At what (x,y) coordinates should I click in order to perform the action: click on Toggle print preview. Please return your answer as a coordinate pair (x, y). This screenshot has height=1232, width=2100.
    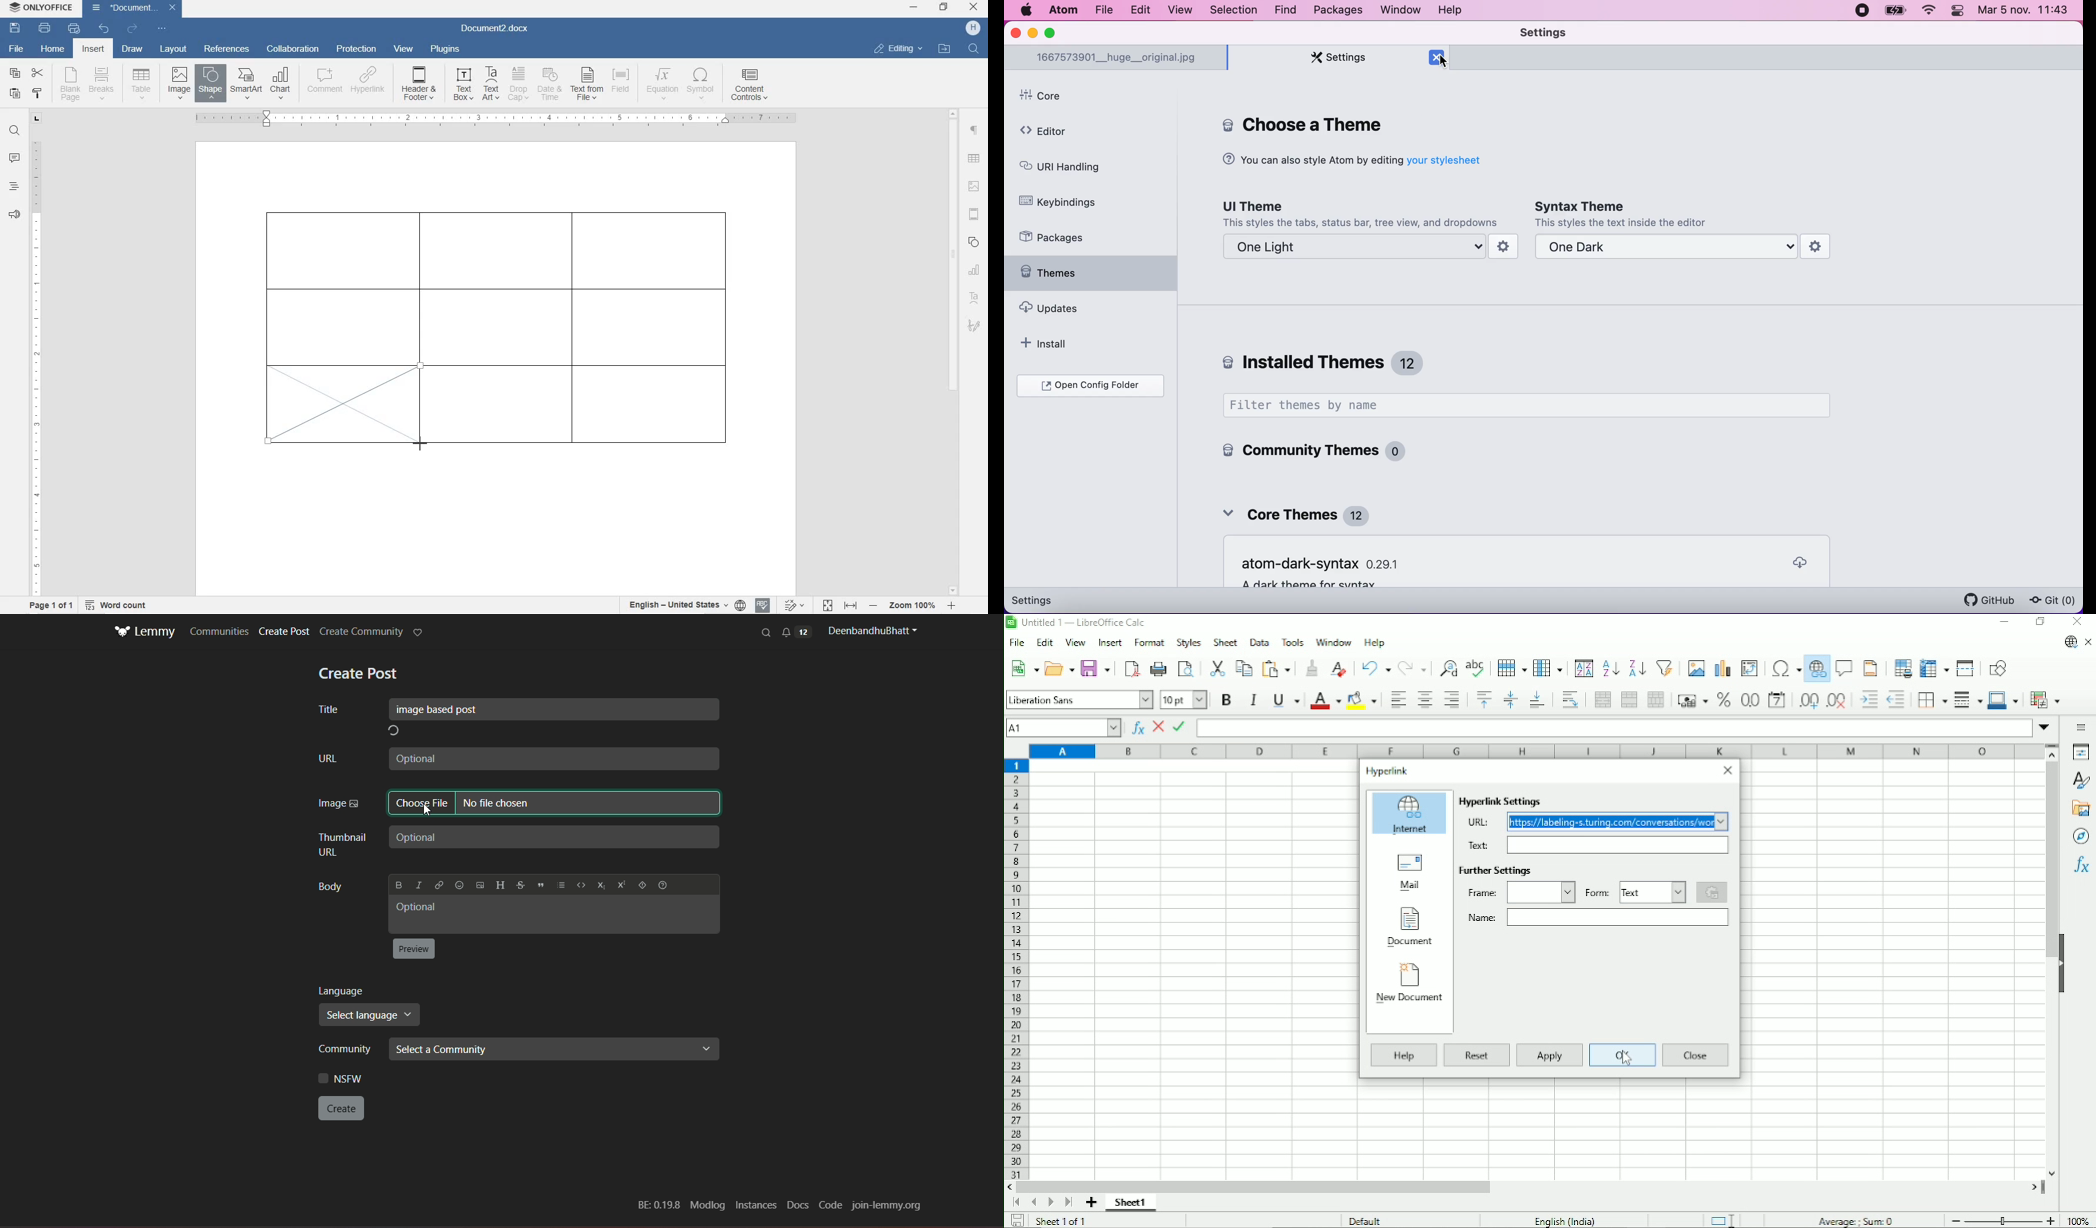
    Looking at the image, I should click on (1187, 670).